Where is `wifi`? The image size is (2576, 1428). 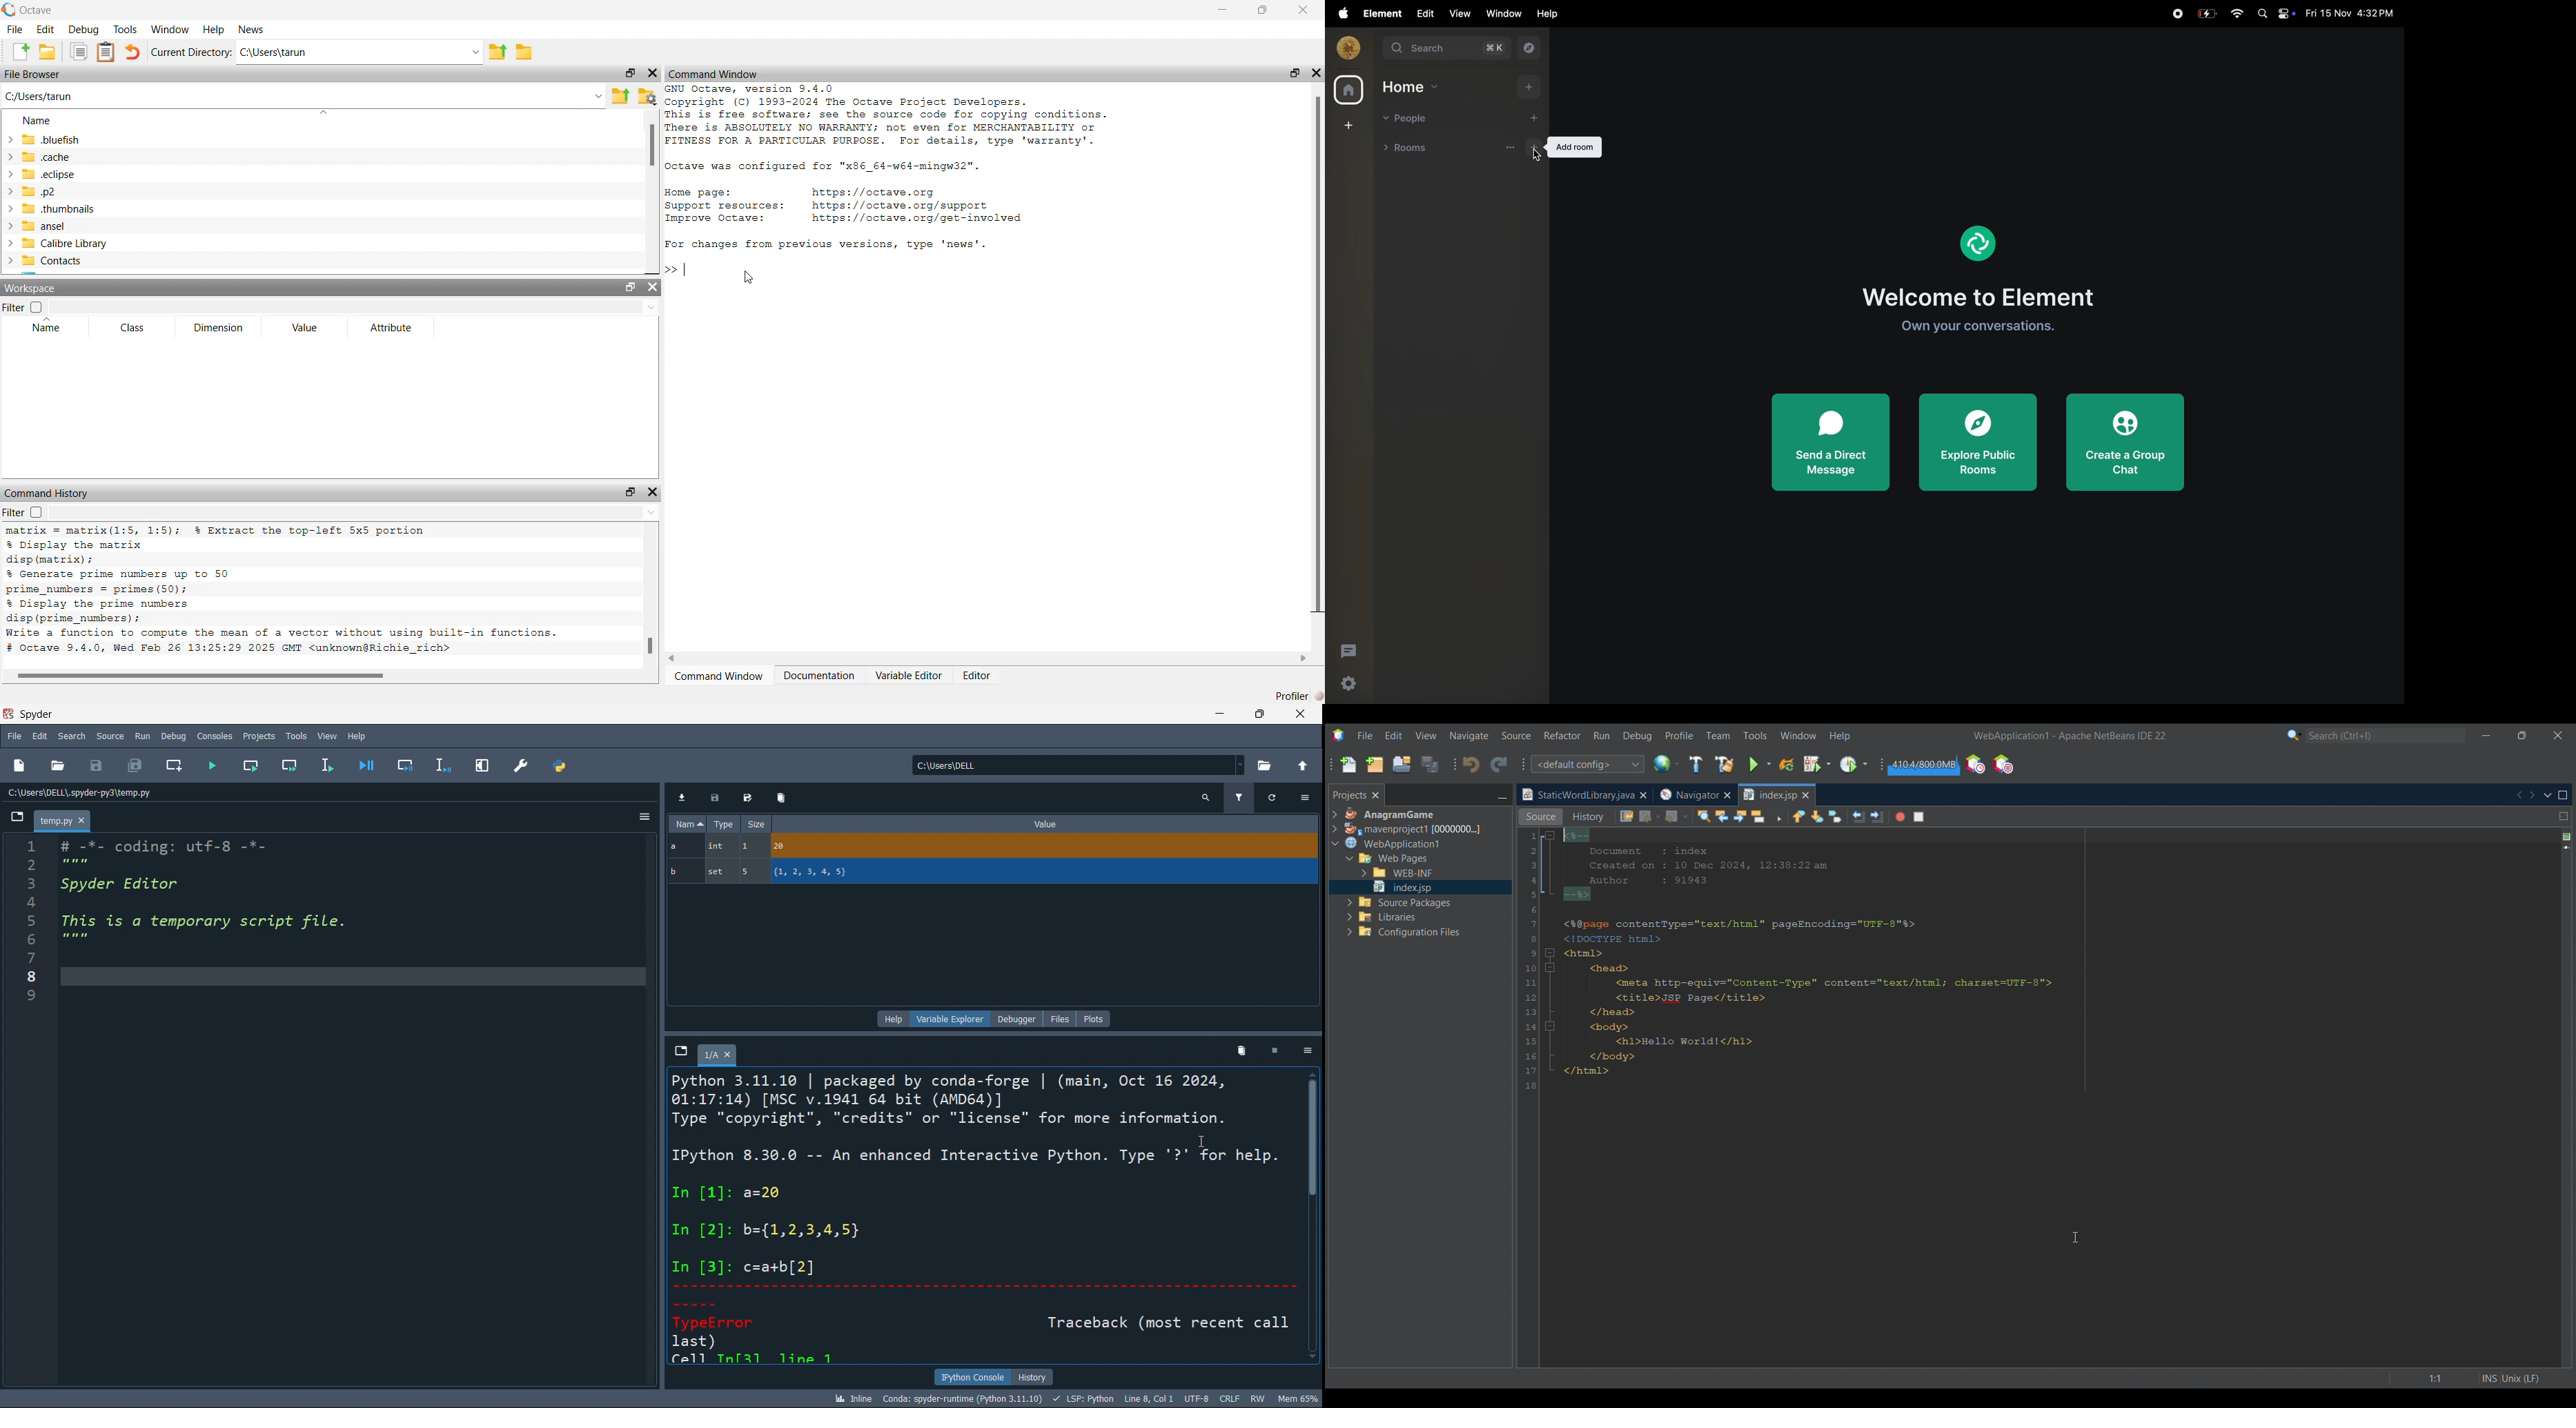
wifi is located at coordinates (2236, 14).